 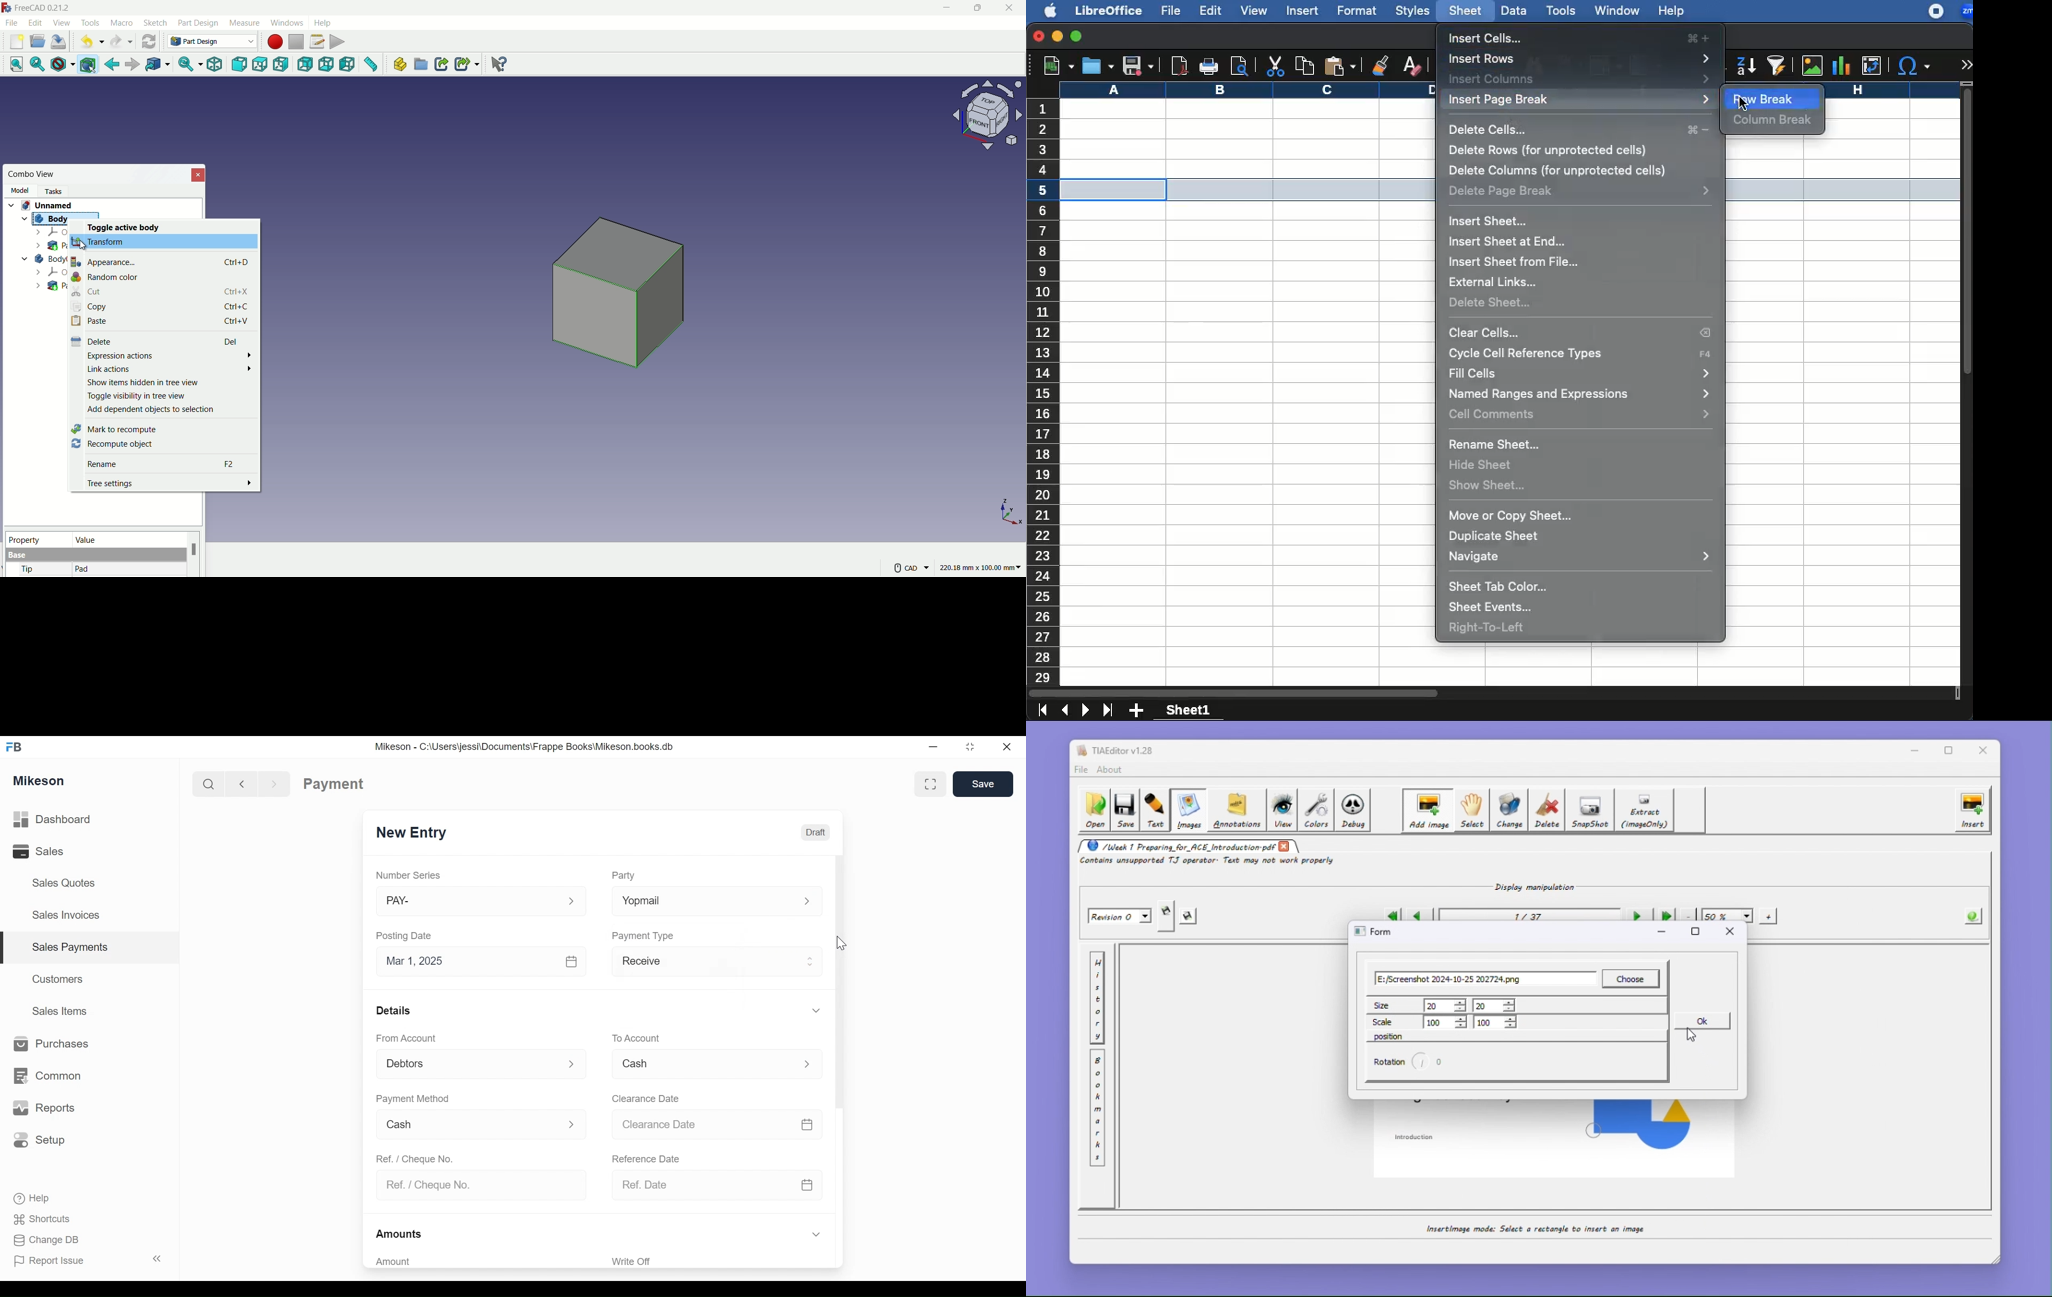 I want to click on insert page break, so click(x=1509, y=102).